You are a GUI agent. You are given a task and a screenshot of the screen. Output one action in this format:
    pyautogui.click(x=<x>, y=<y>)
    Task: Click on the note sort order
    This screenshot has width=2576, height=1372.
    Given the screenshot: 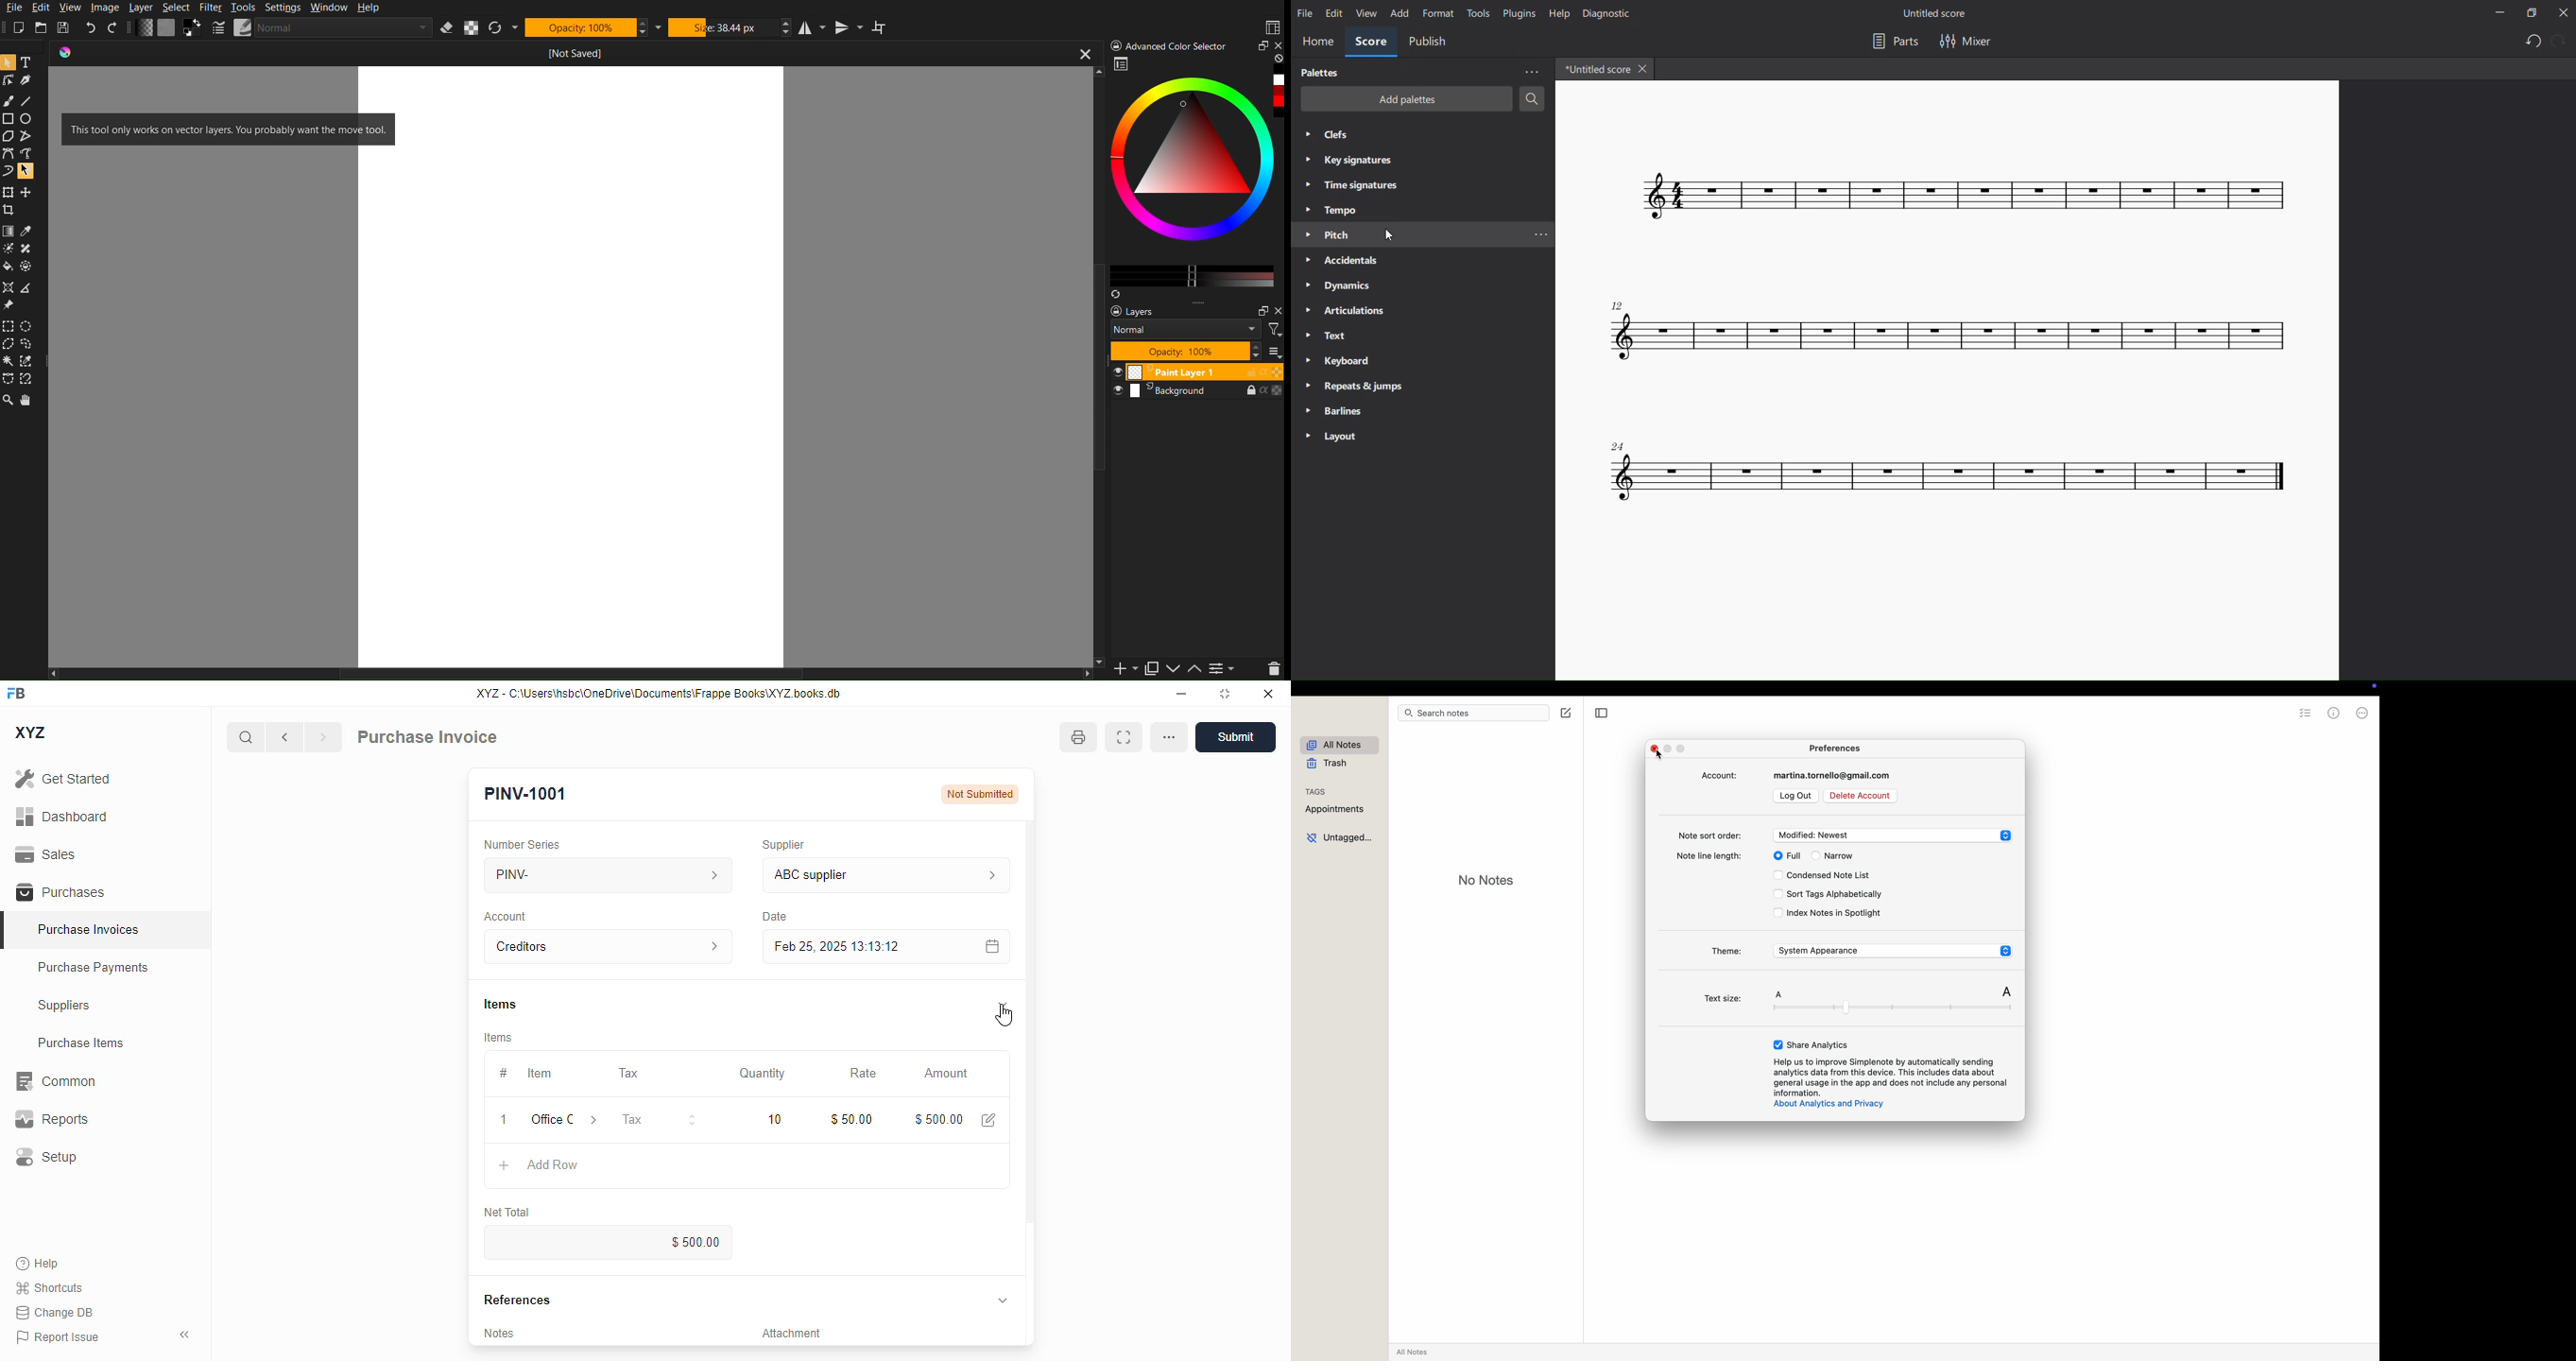 What is the action you would take?
    pyautogui.click(x=1841, y=836)
    